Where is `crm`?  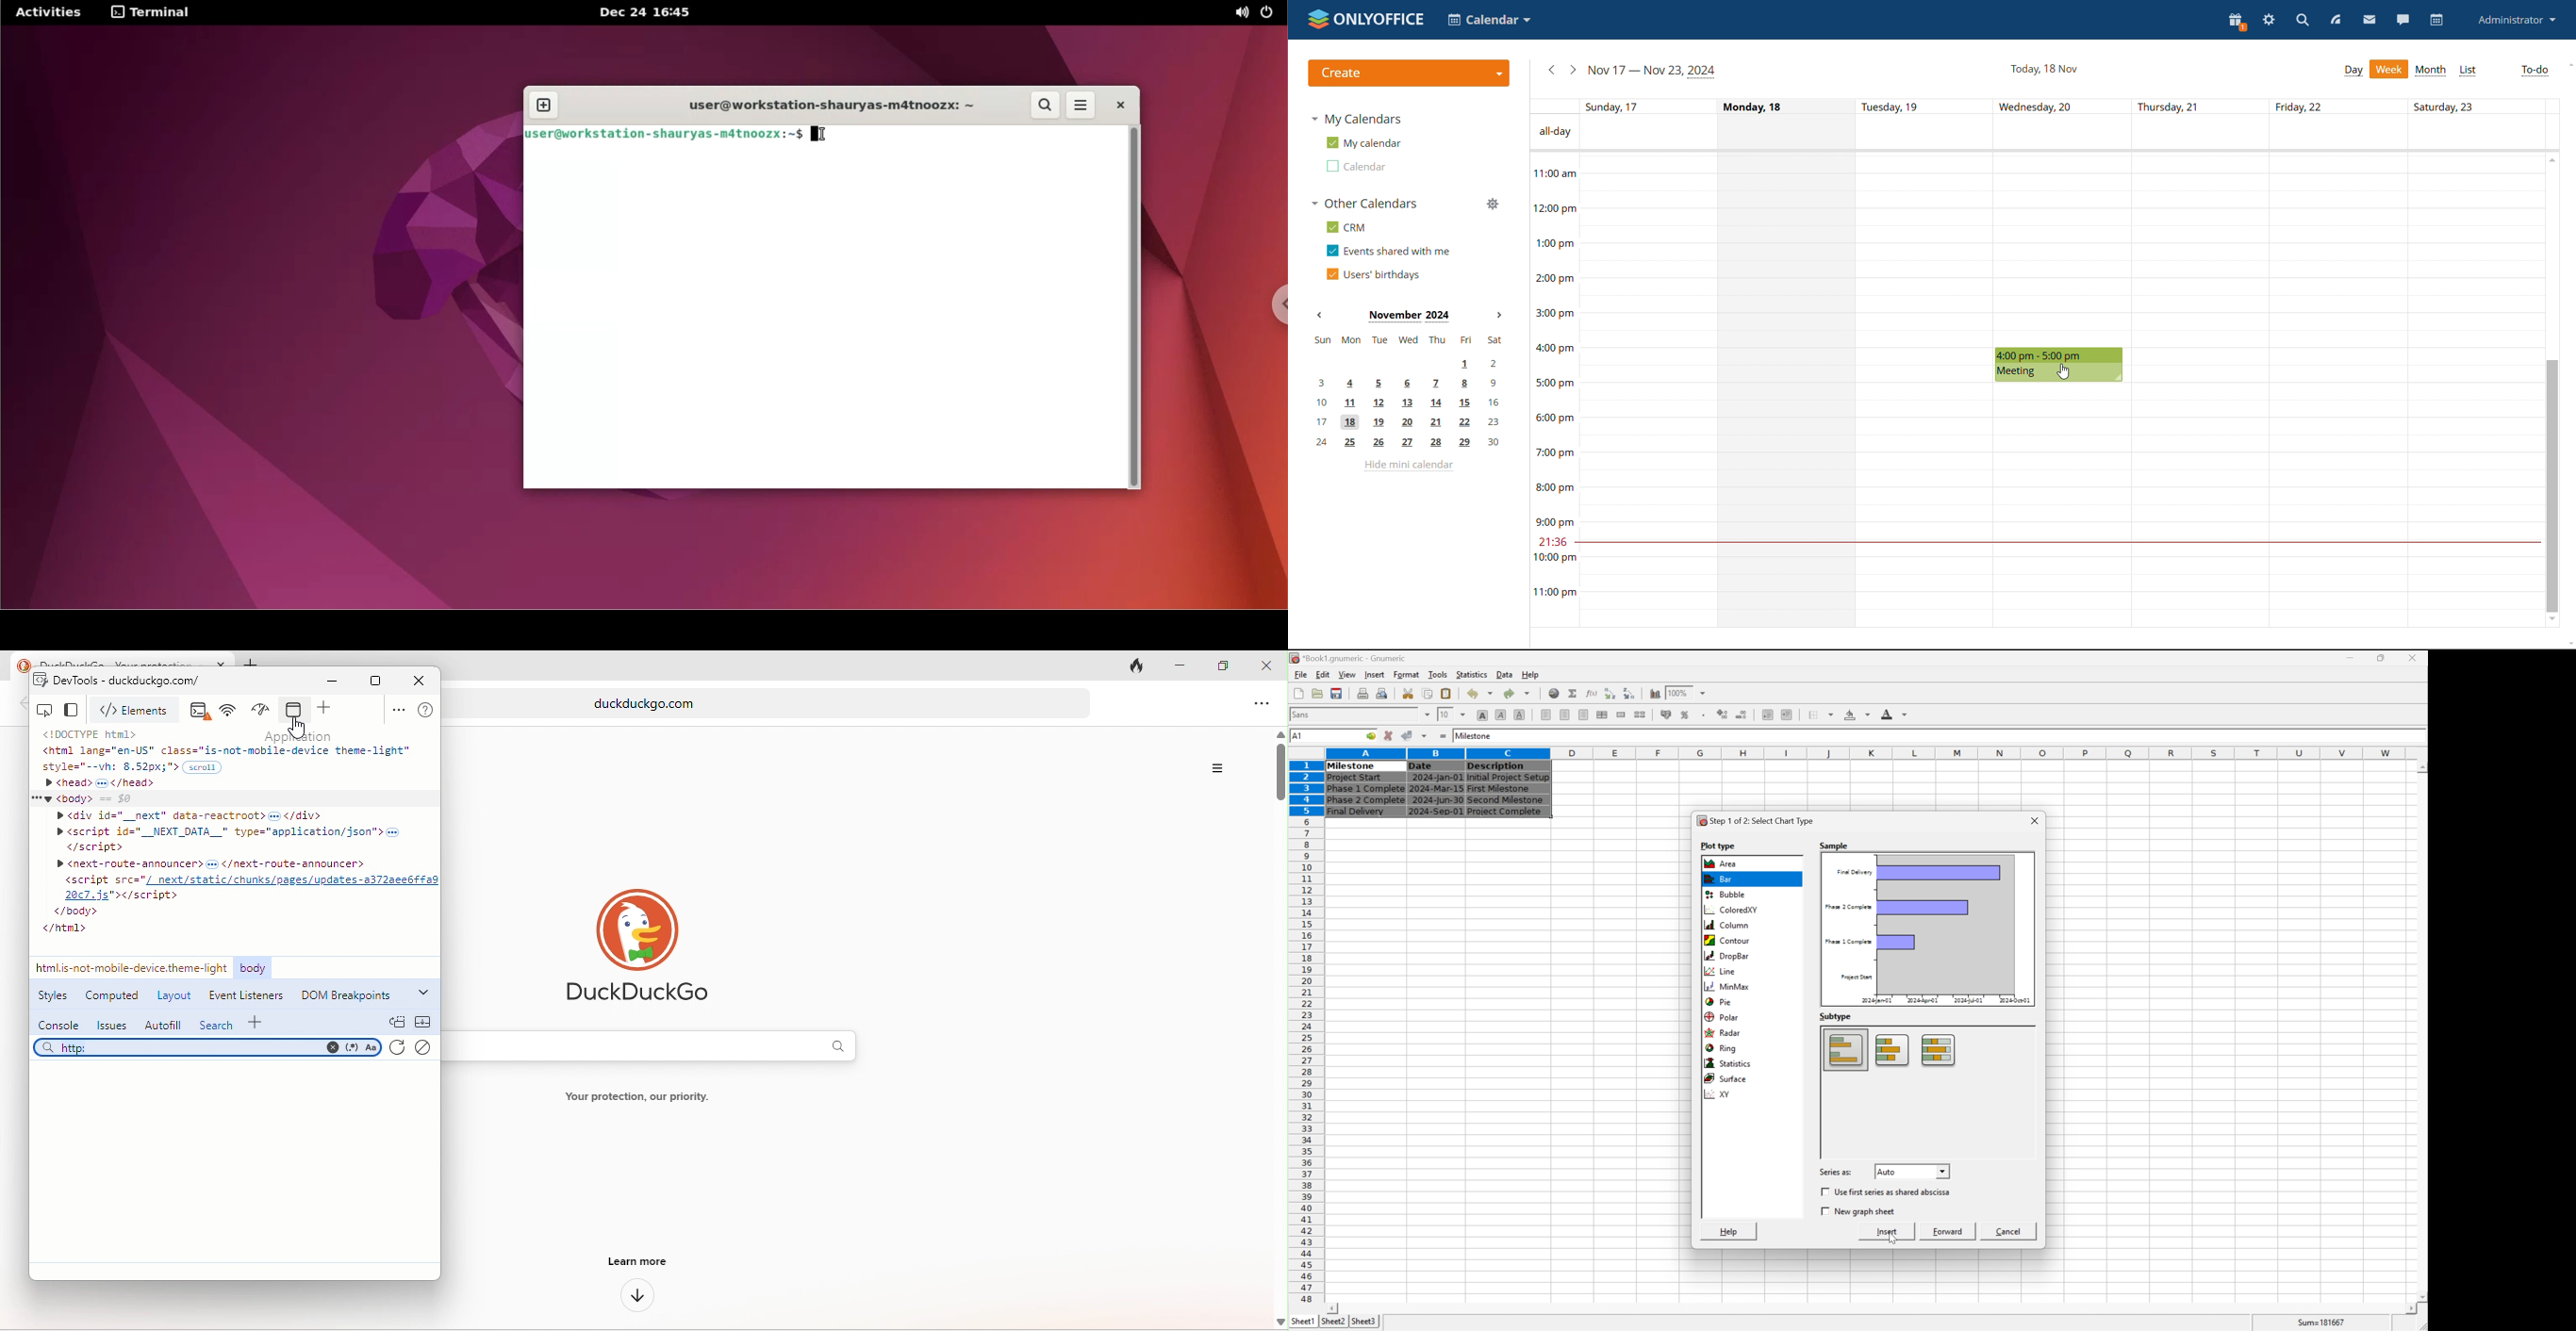 crm is located at coordinates (1344, 227).